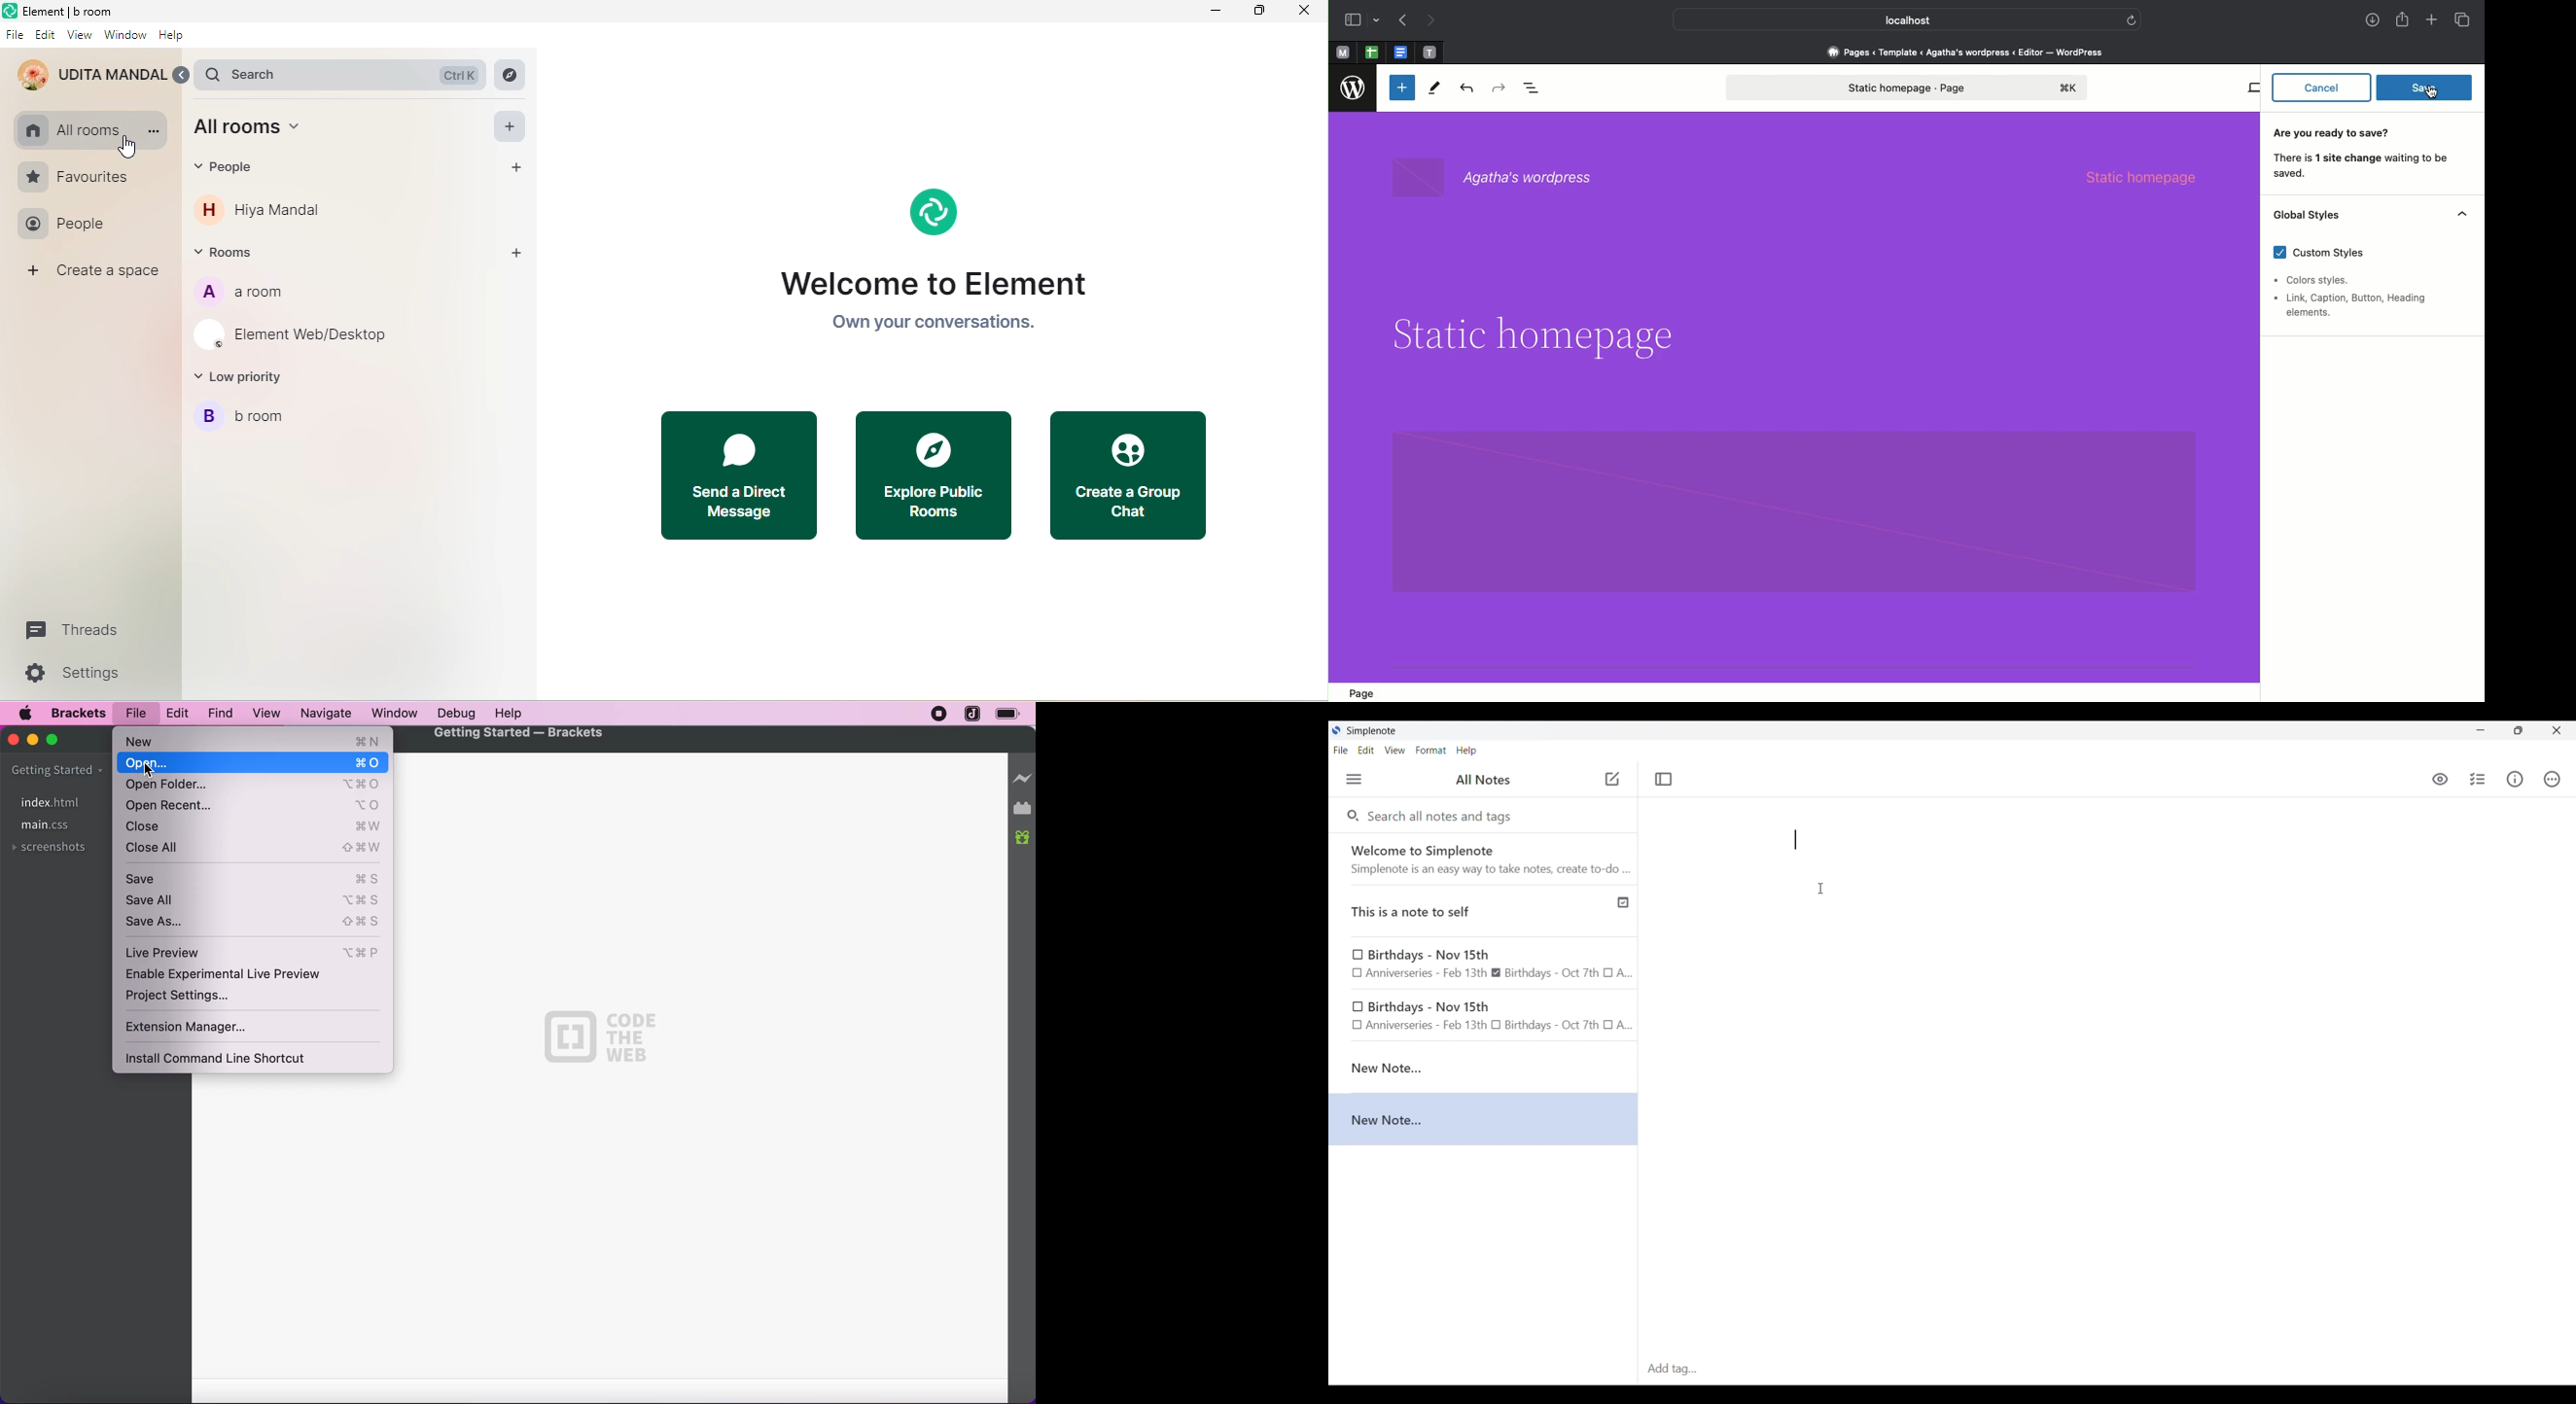  Describe the element at coordinates (1501, 88) in the screenshot. I see `Redo` at that location.